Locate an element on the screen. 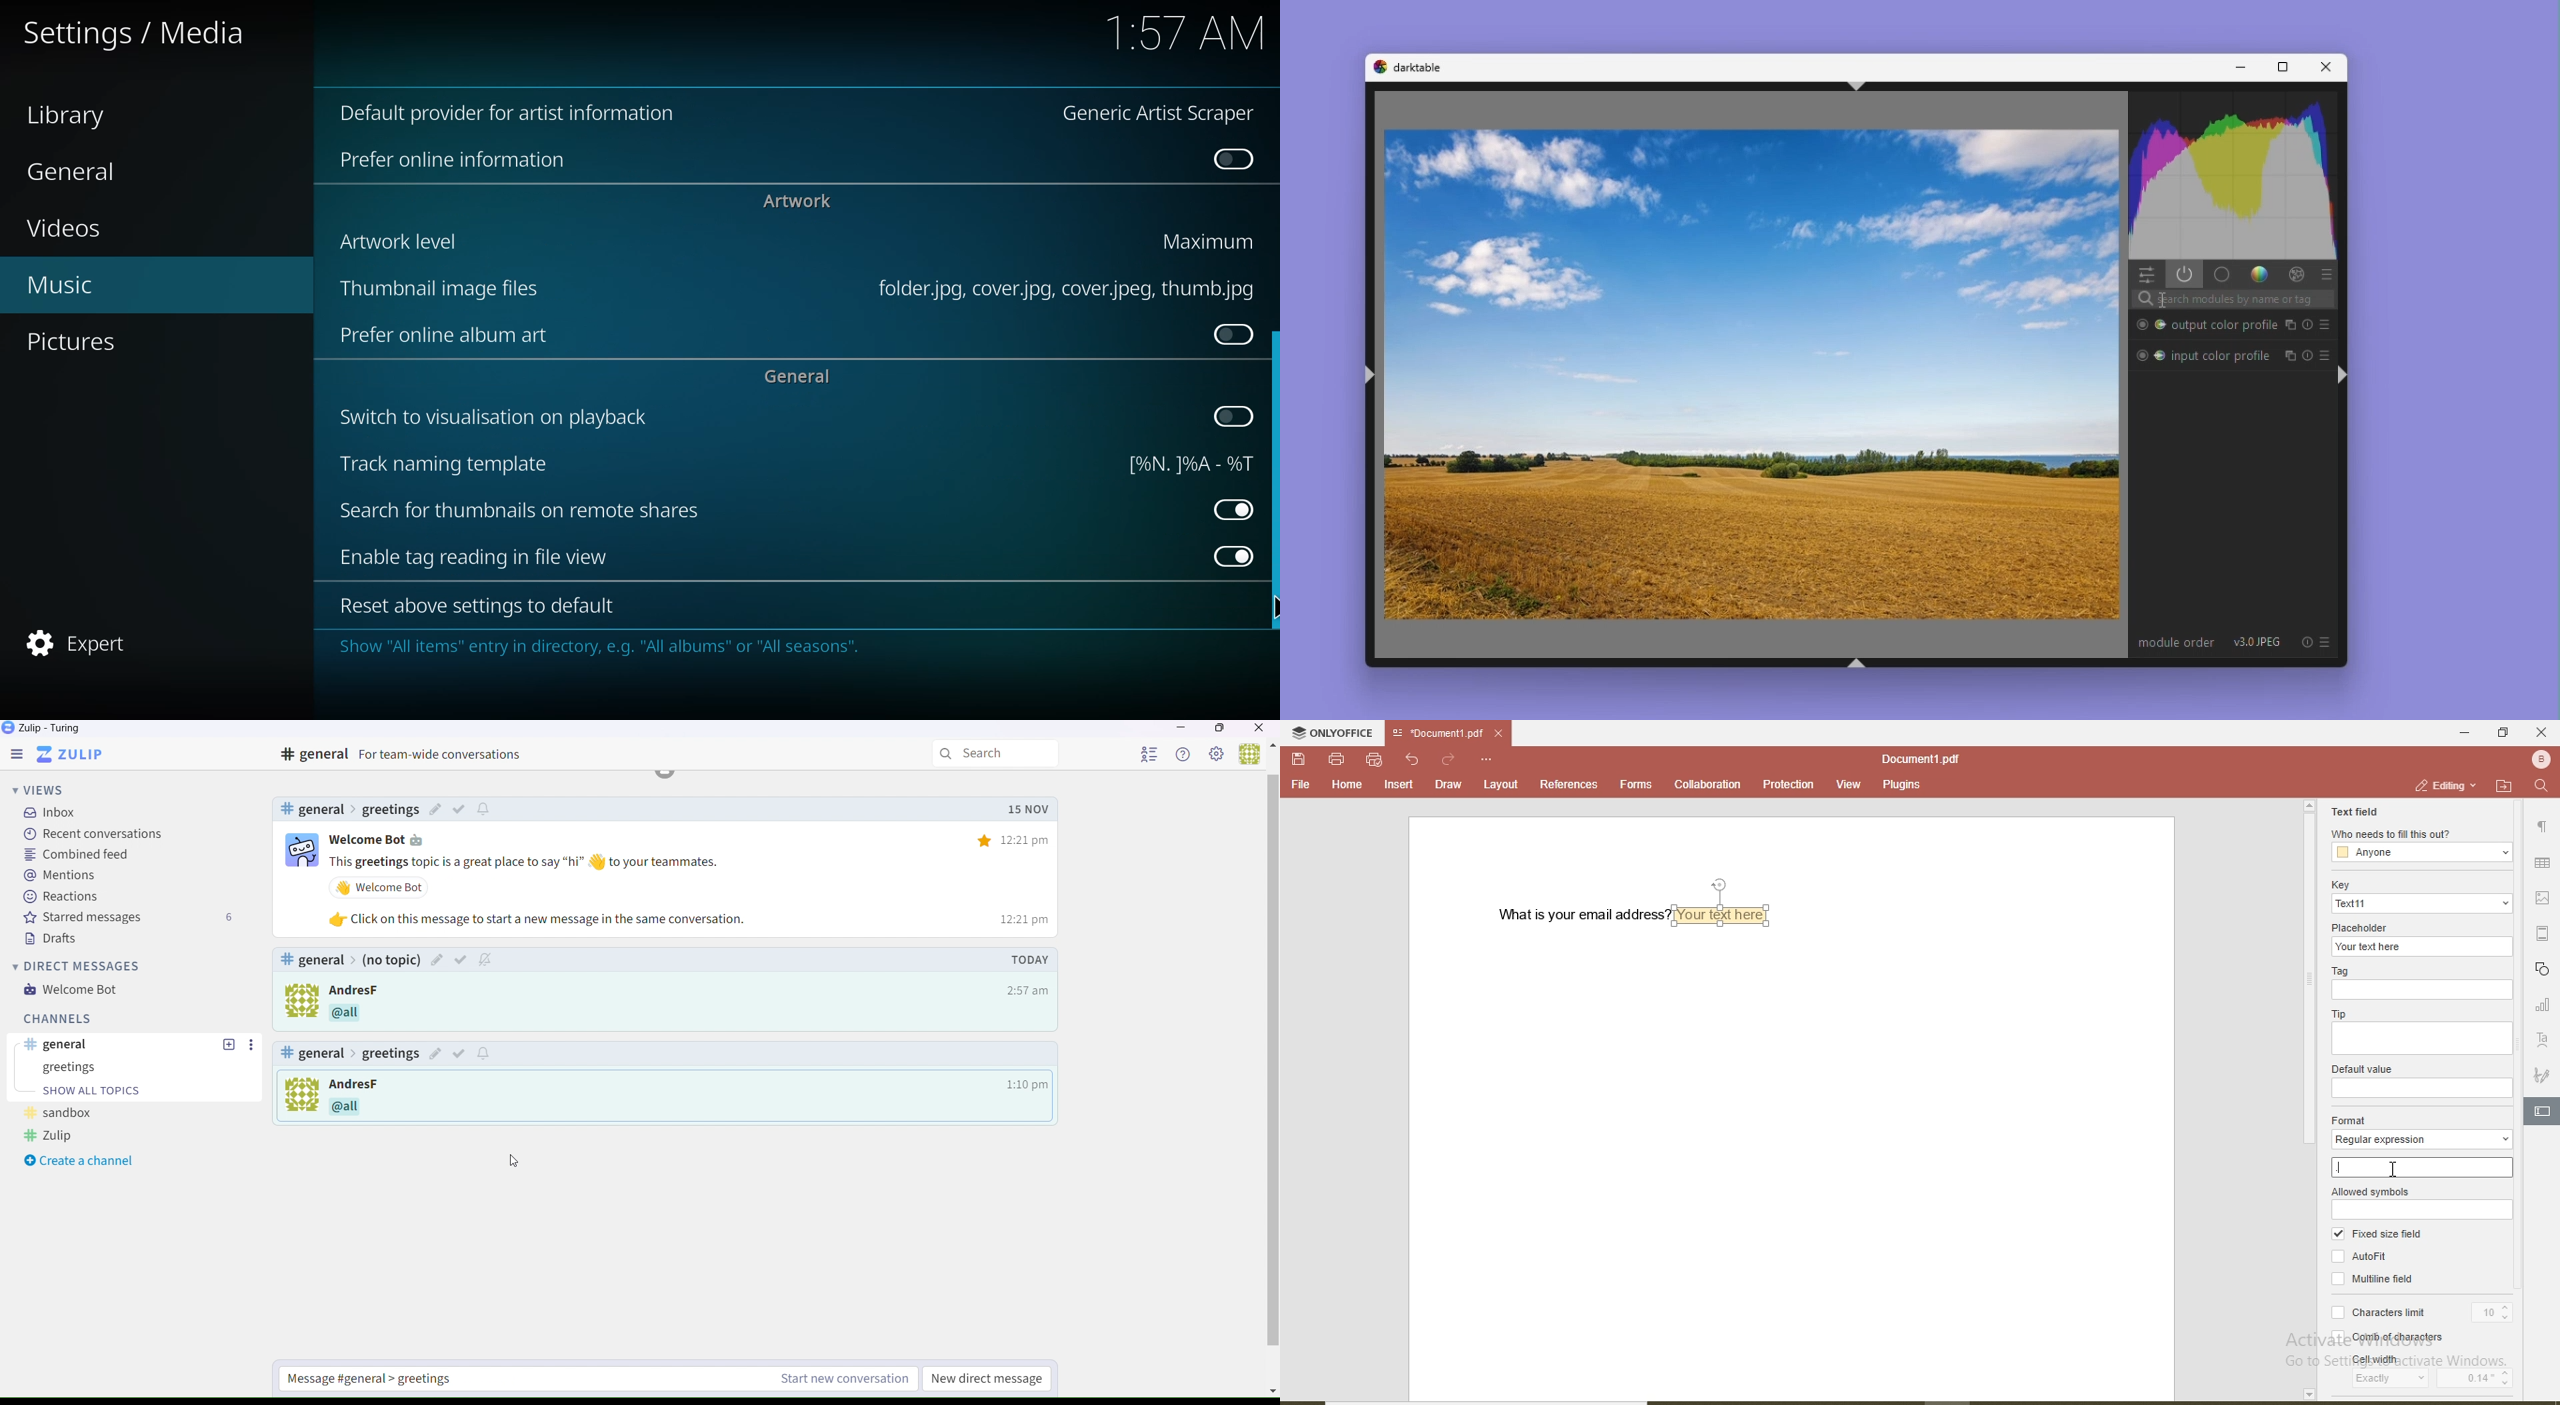  shift+ctrl+r  is located at coordinates (2344, 374).